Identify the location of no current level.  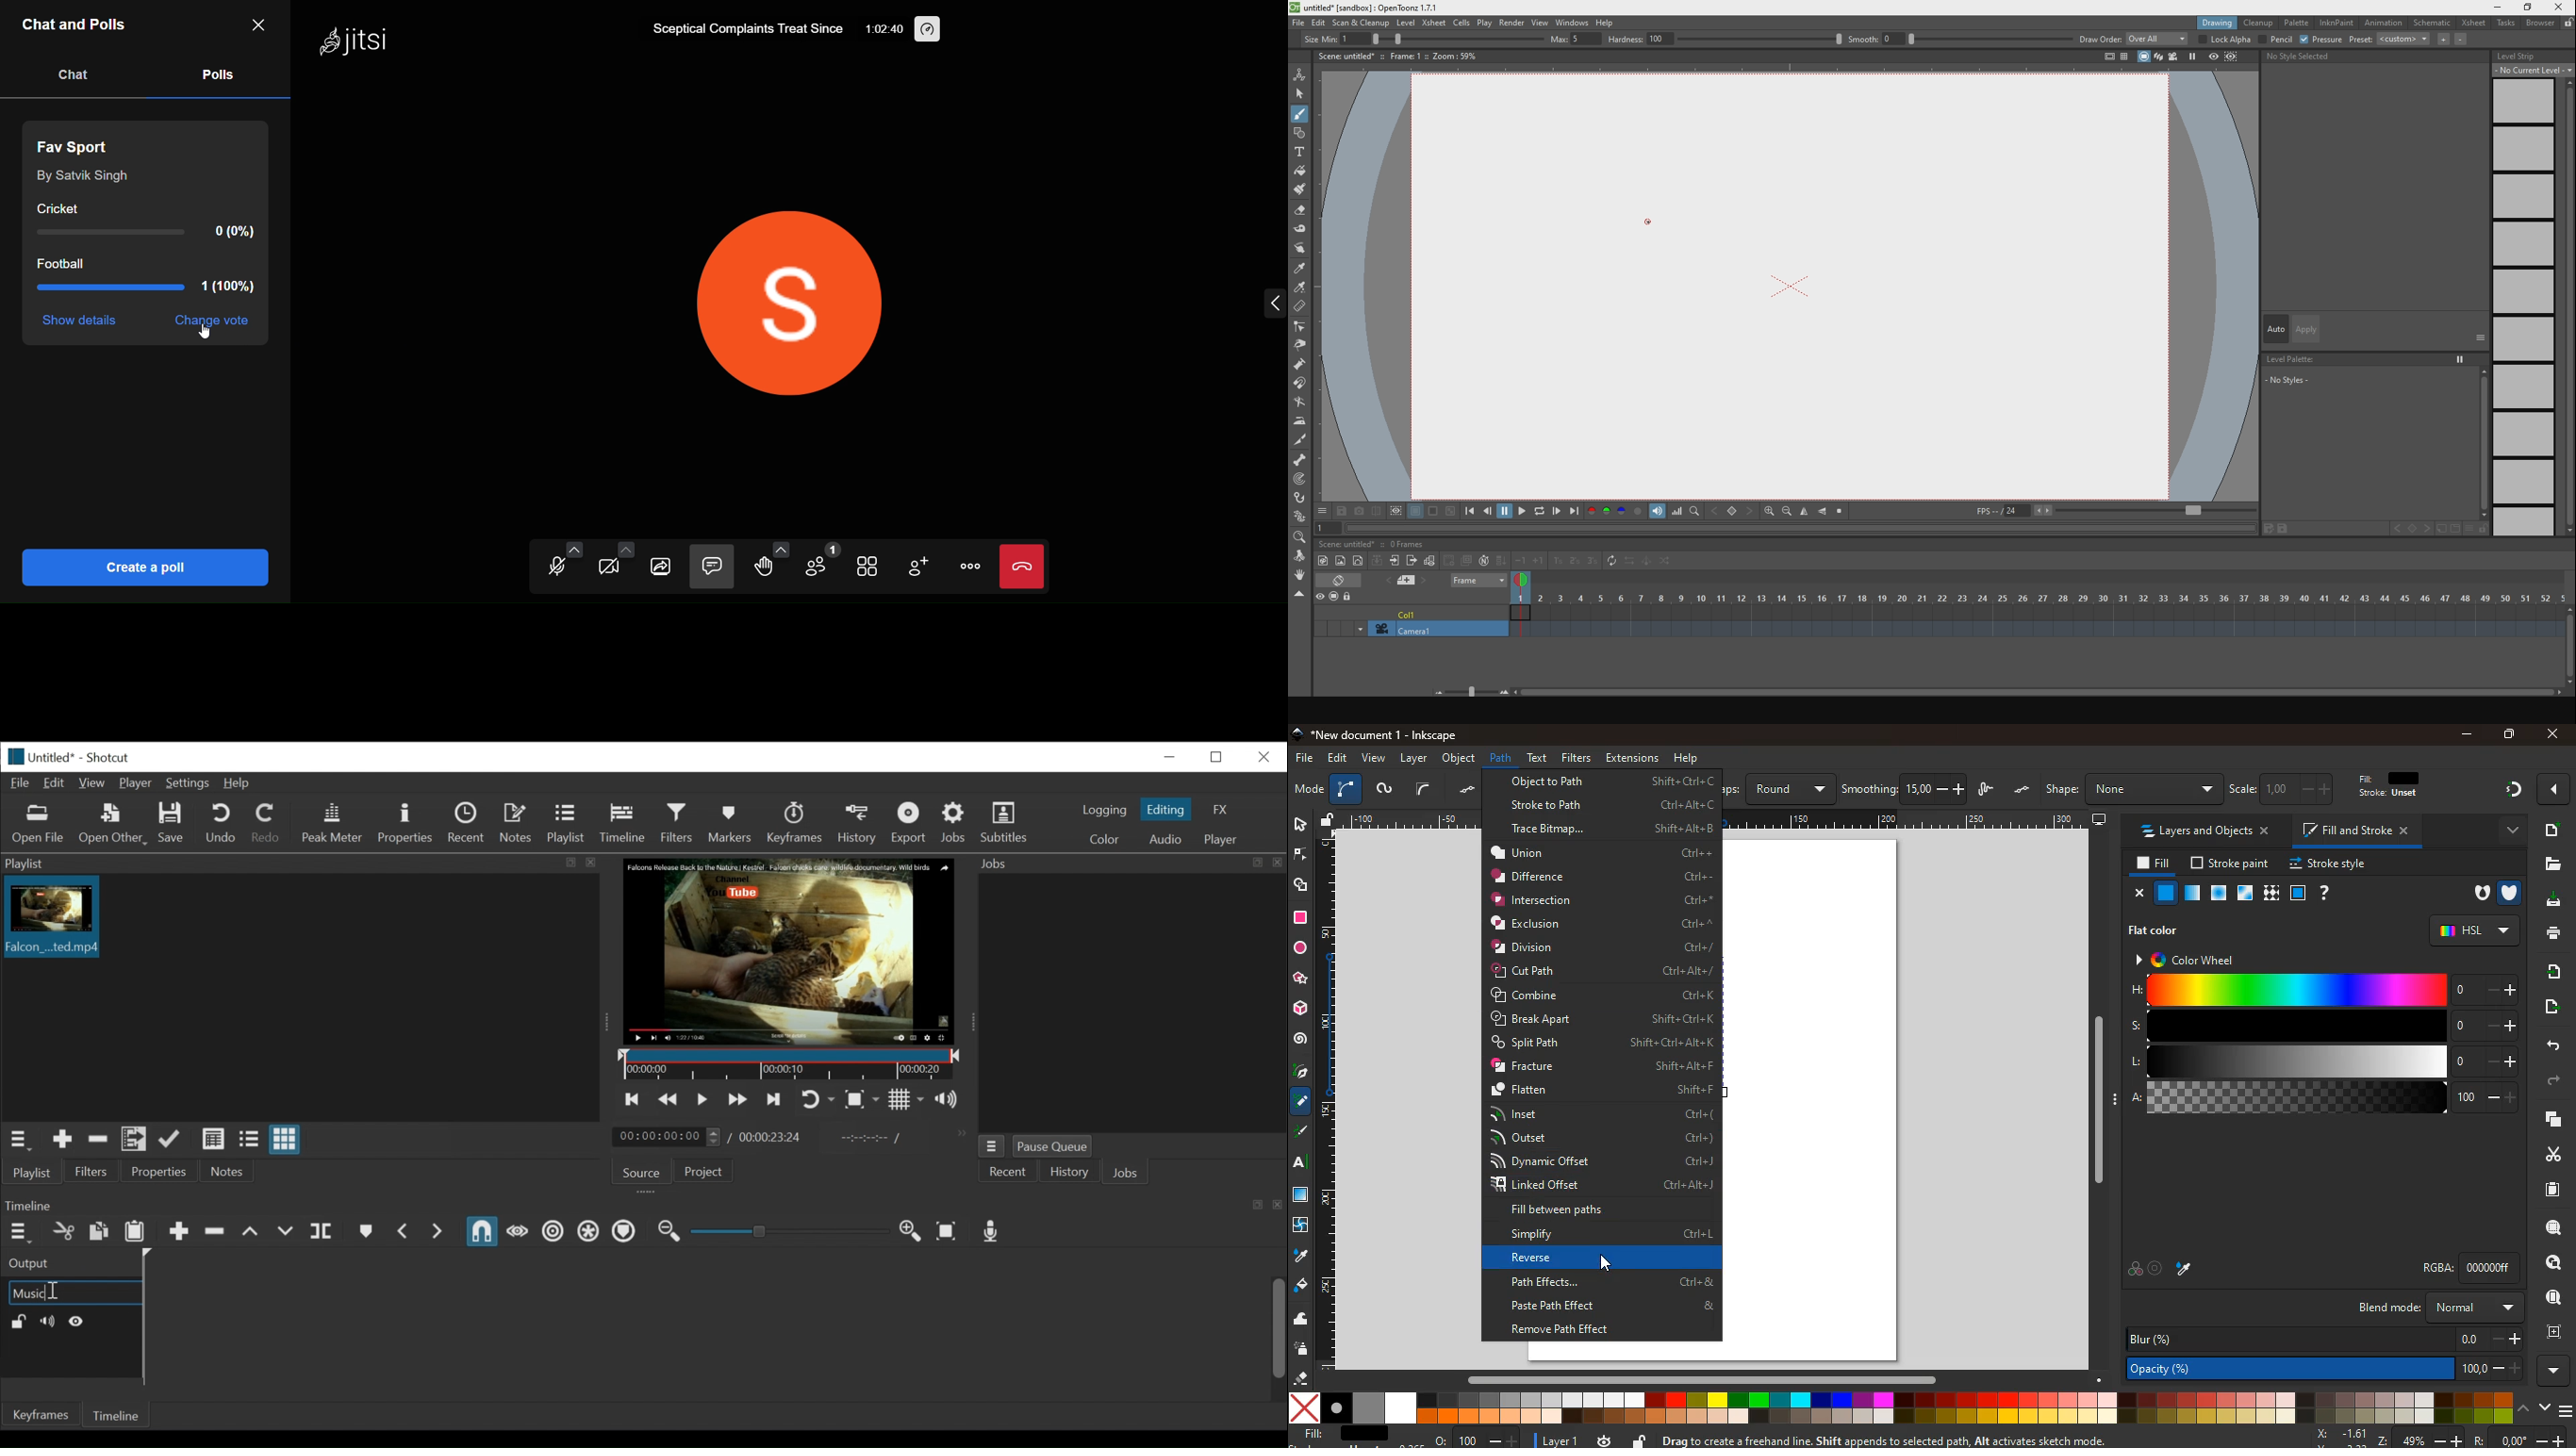
(2527, 71).